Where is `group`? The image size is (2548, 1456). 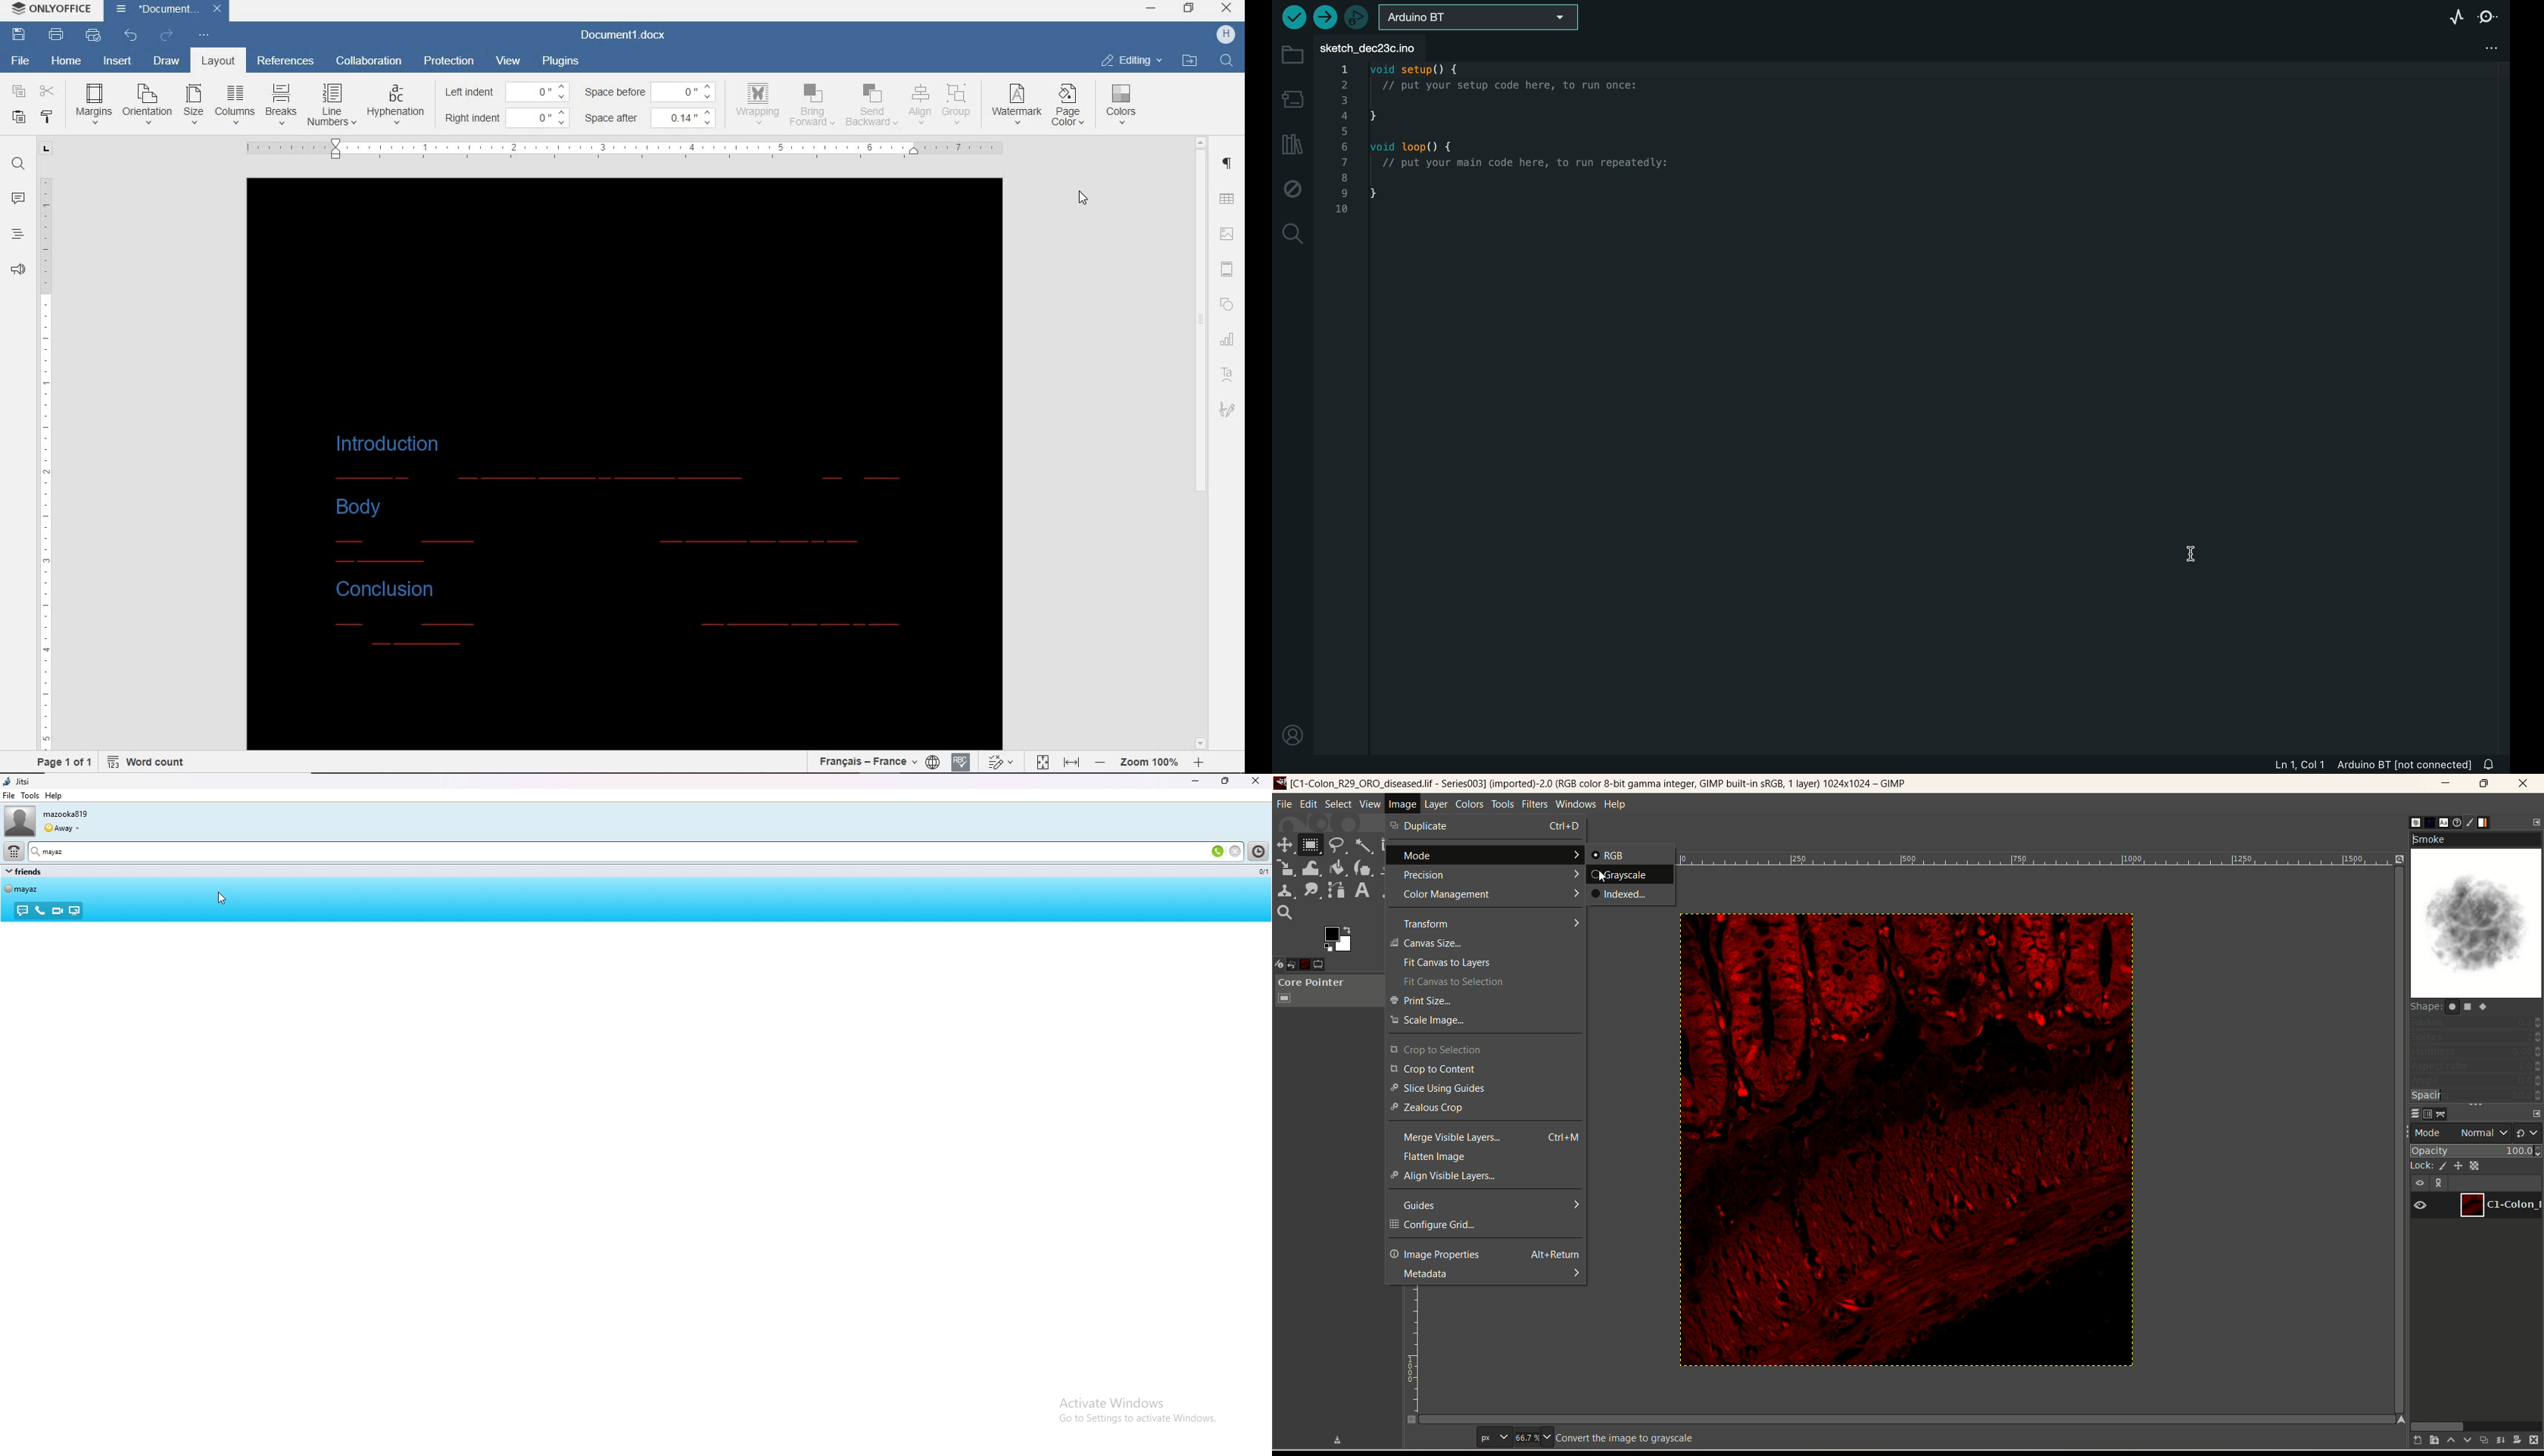 group is located at coordinates (961, 105).